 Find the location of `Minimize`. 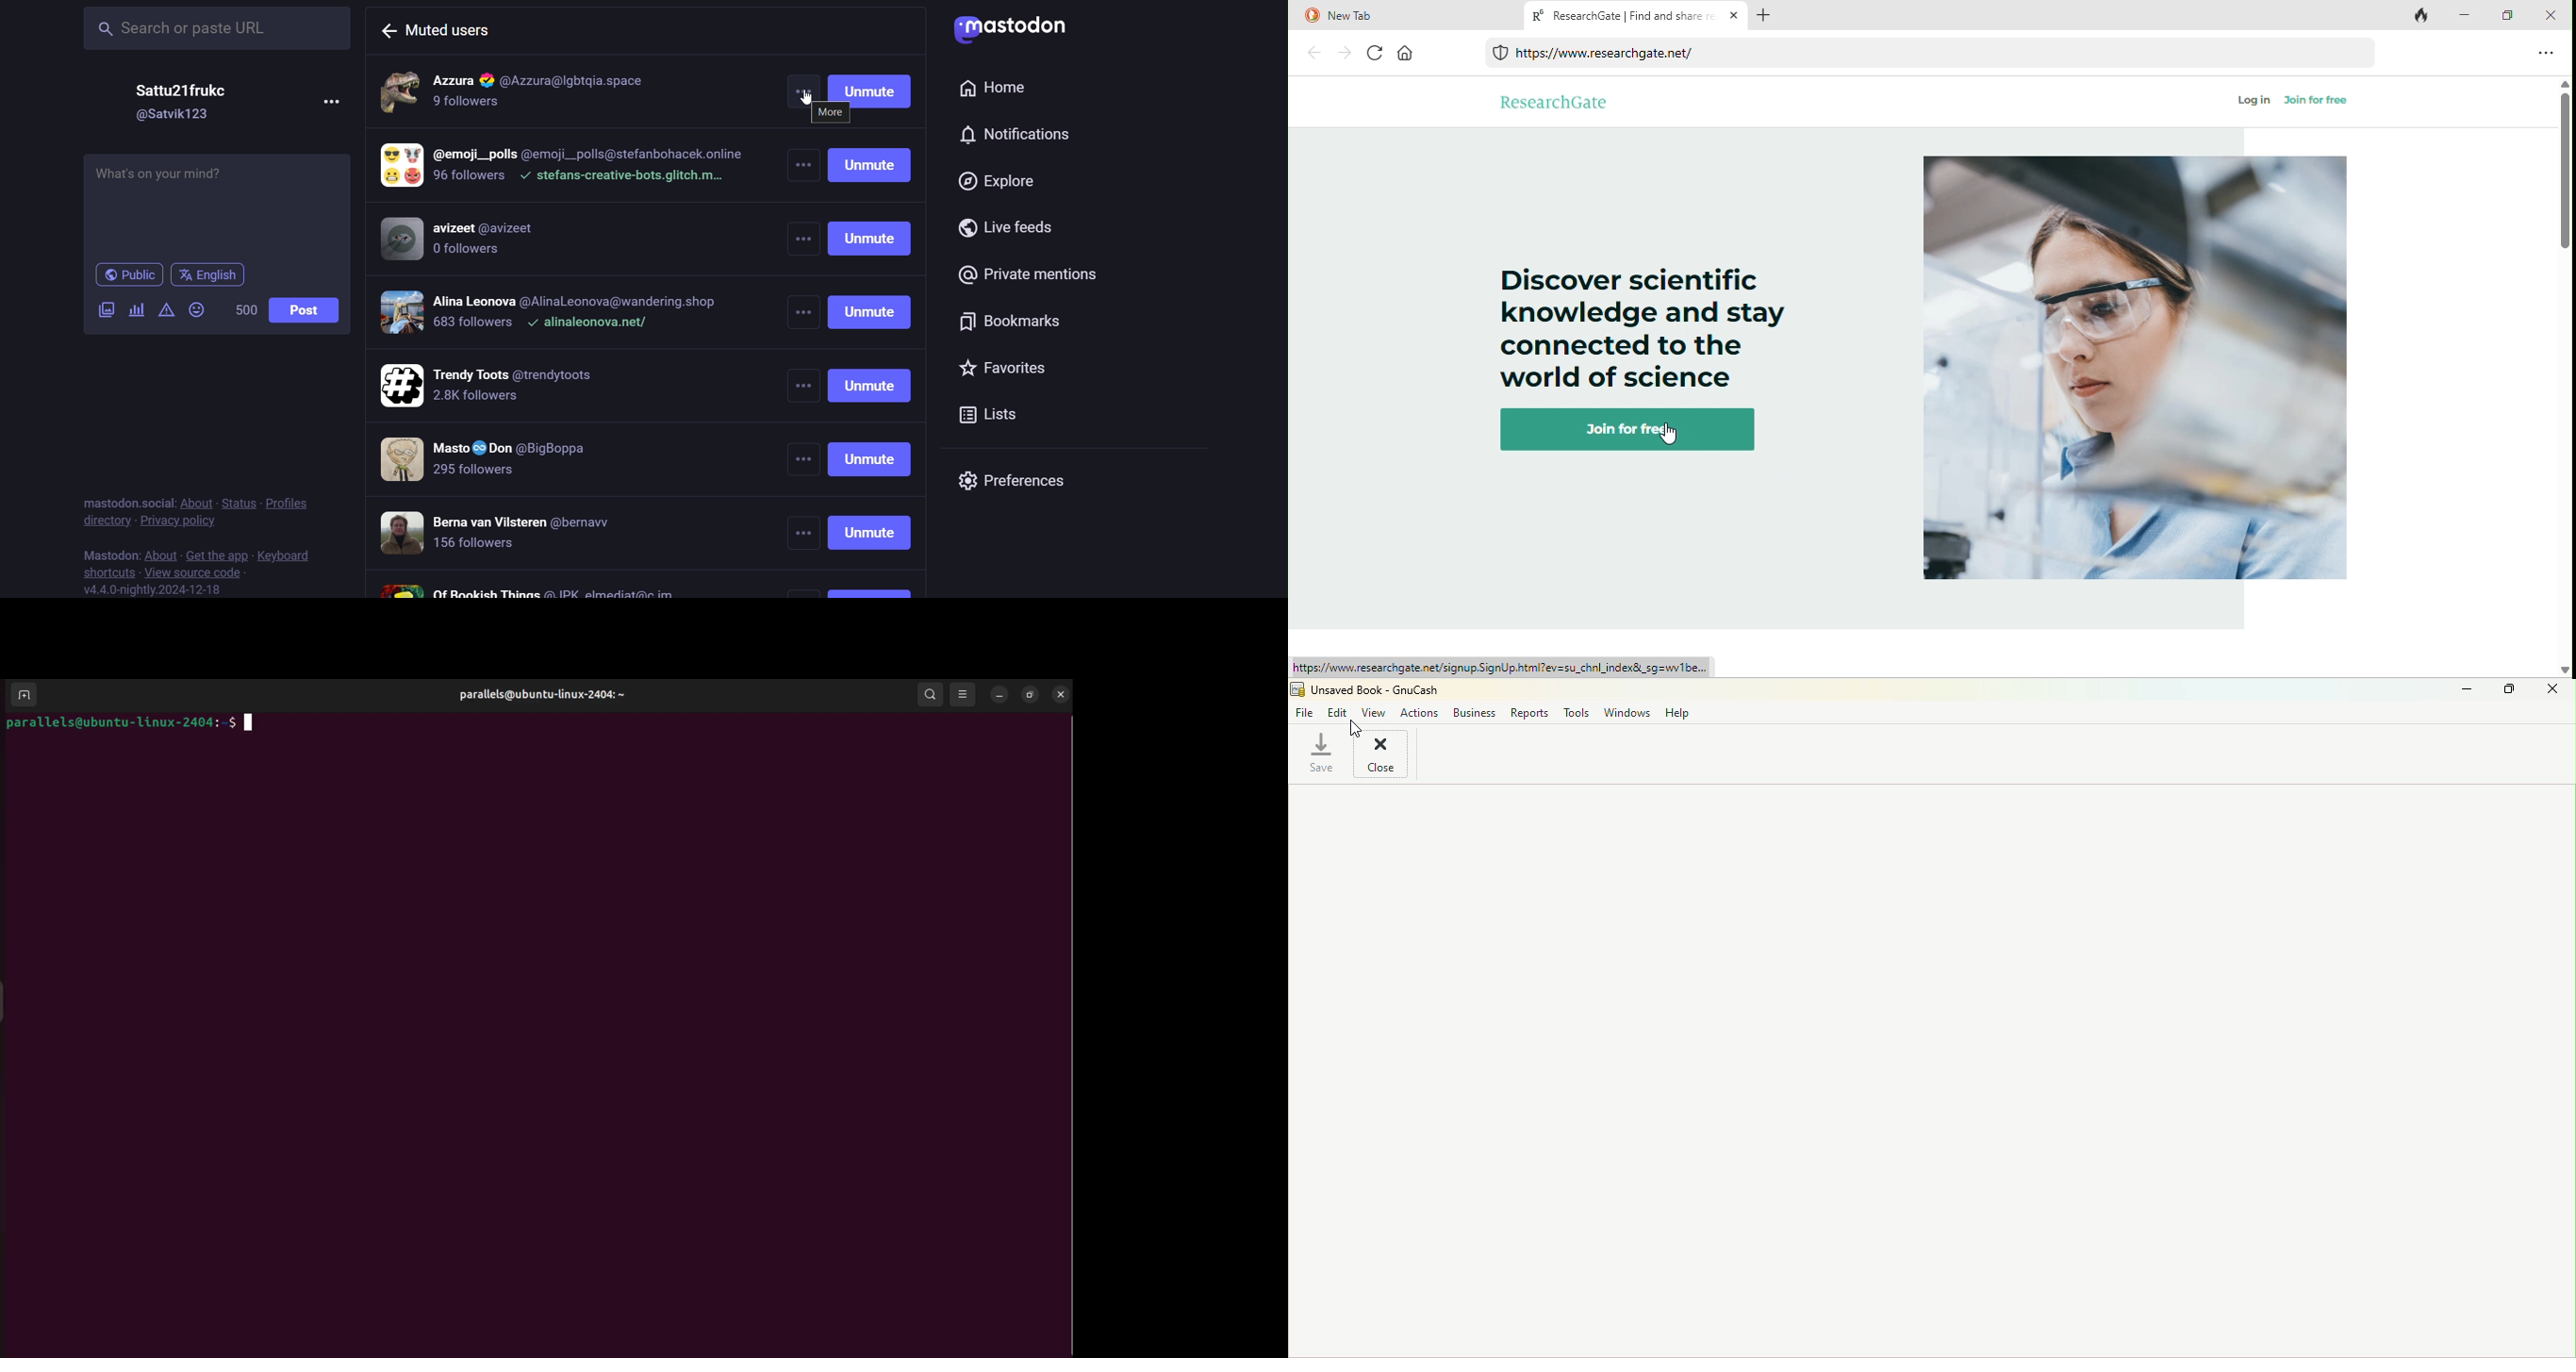

Minimize is located at coordinates (2458, 691).